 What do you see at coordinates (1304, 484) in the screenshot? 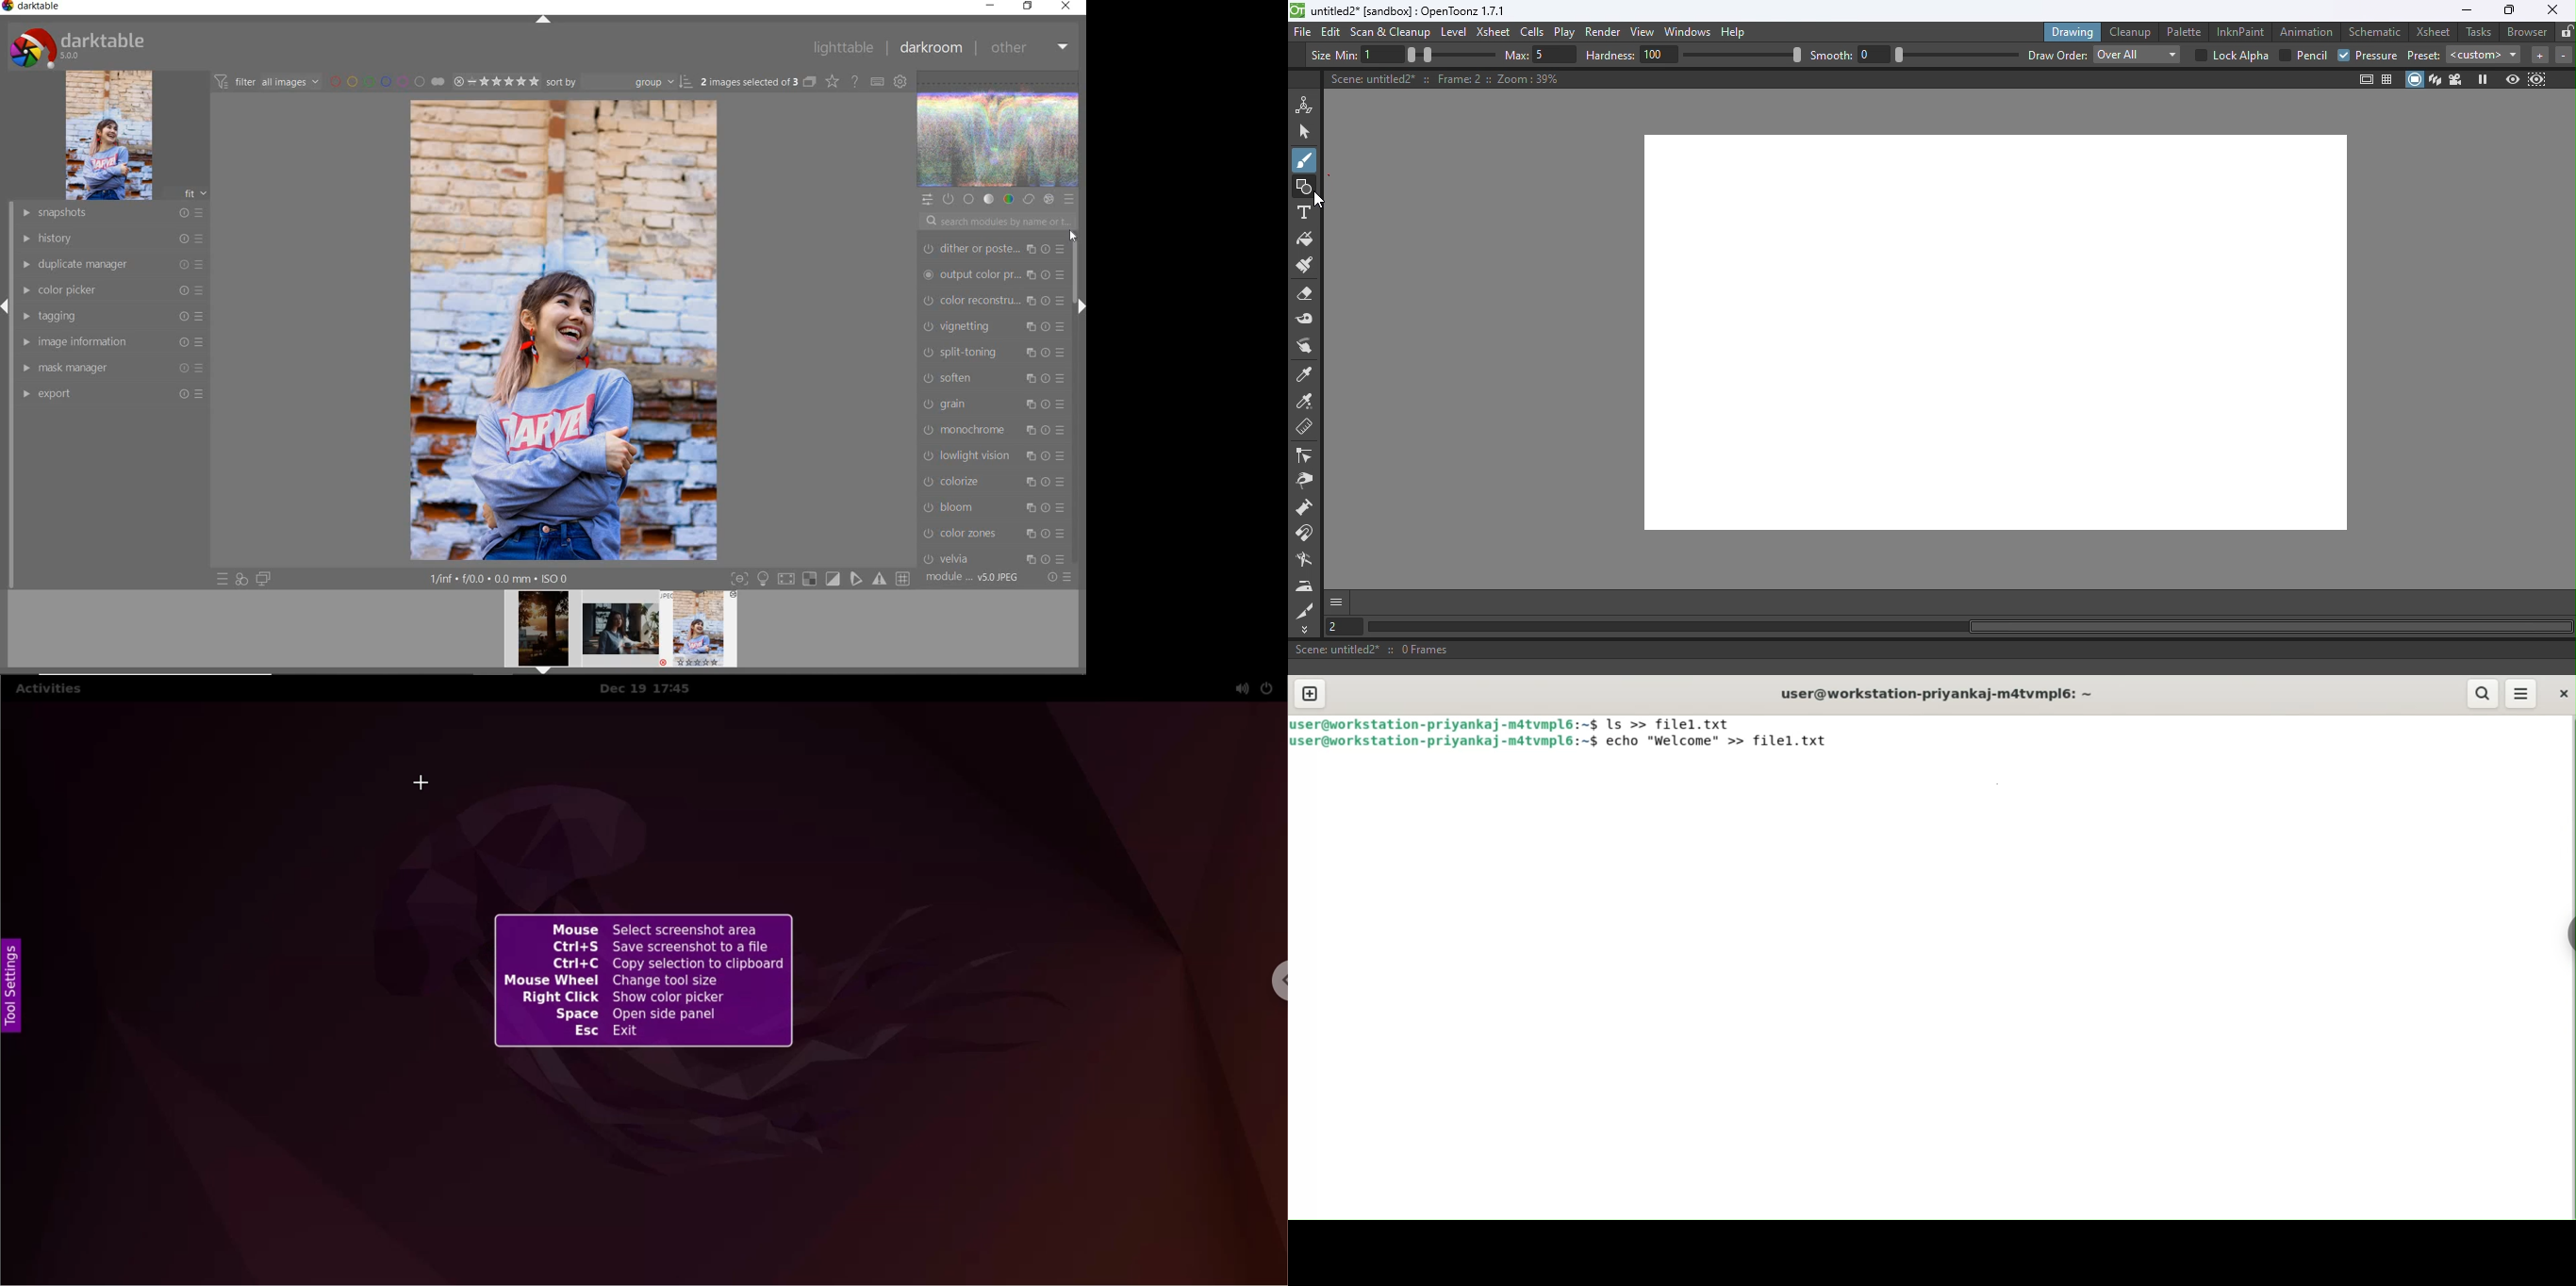
I see `Pinch tool` at bounding box center [1304, 484].